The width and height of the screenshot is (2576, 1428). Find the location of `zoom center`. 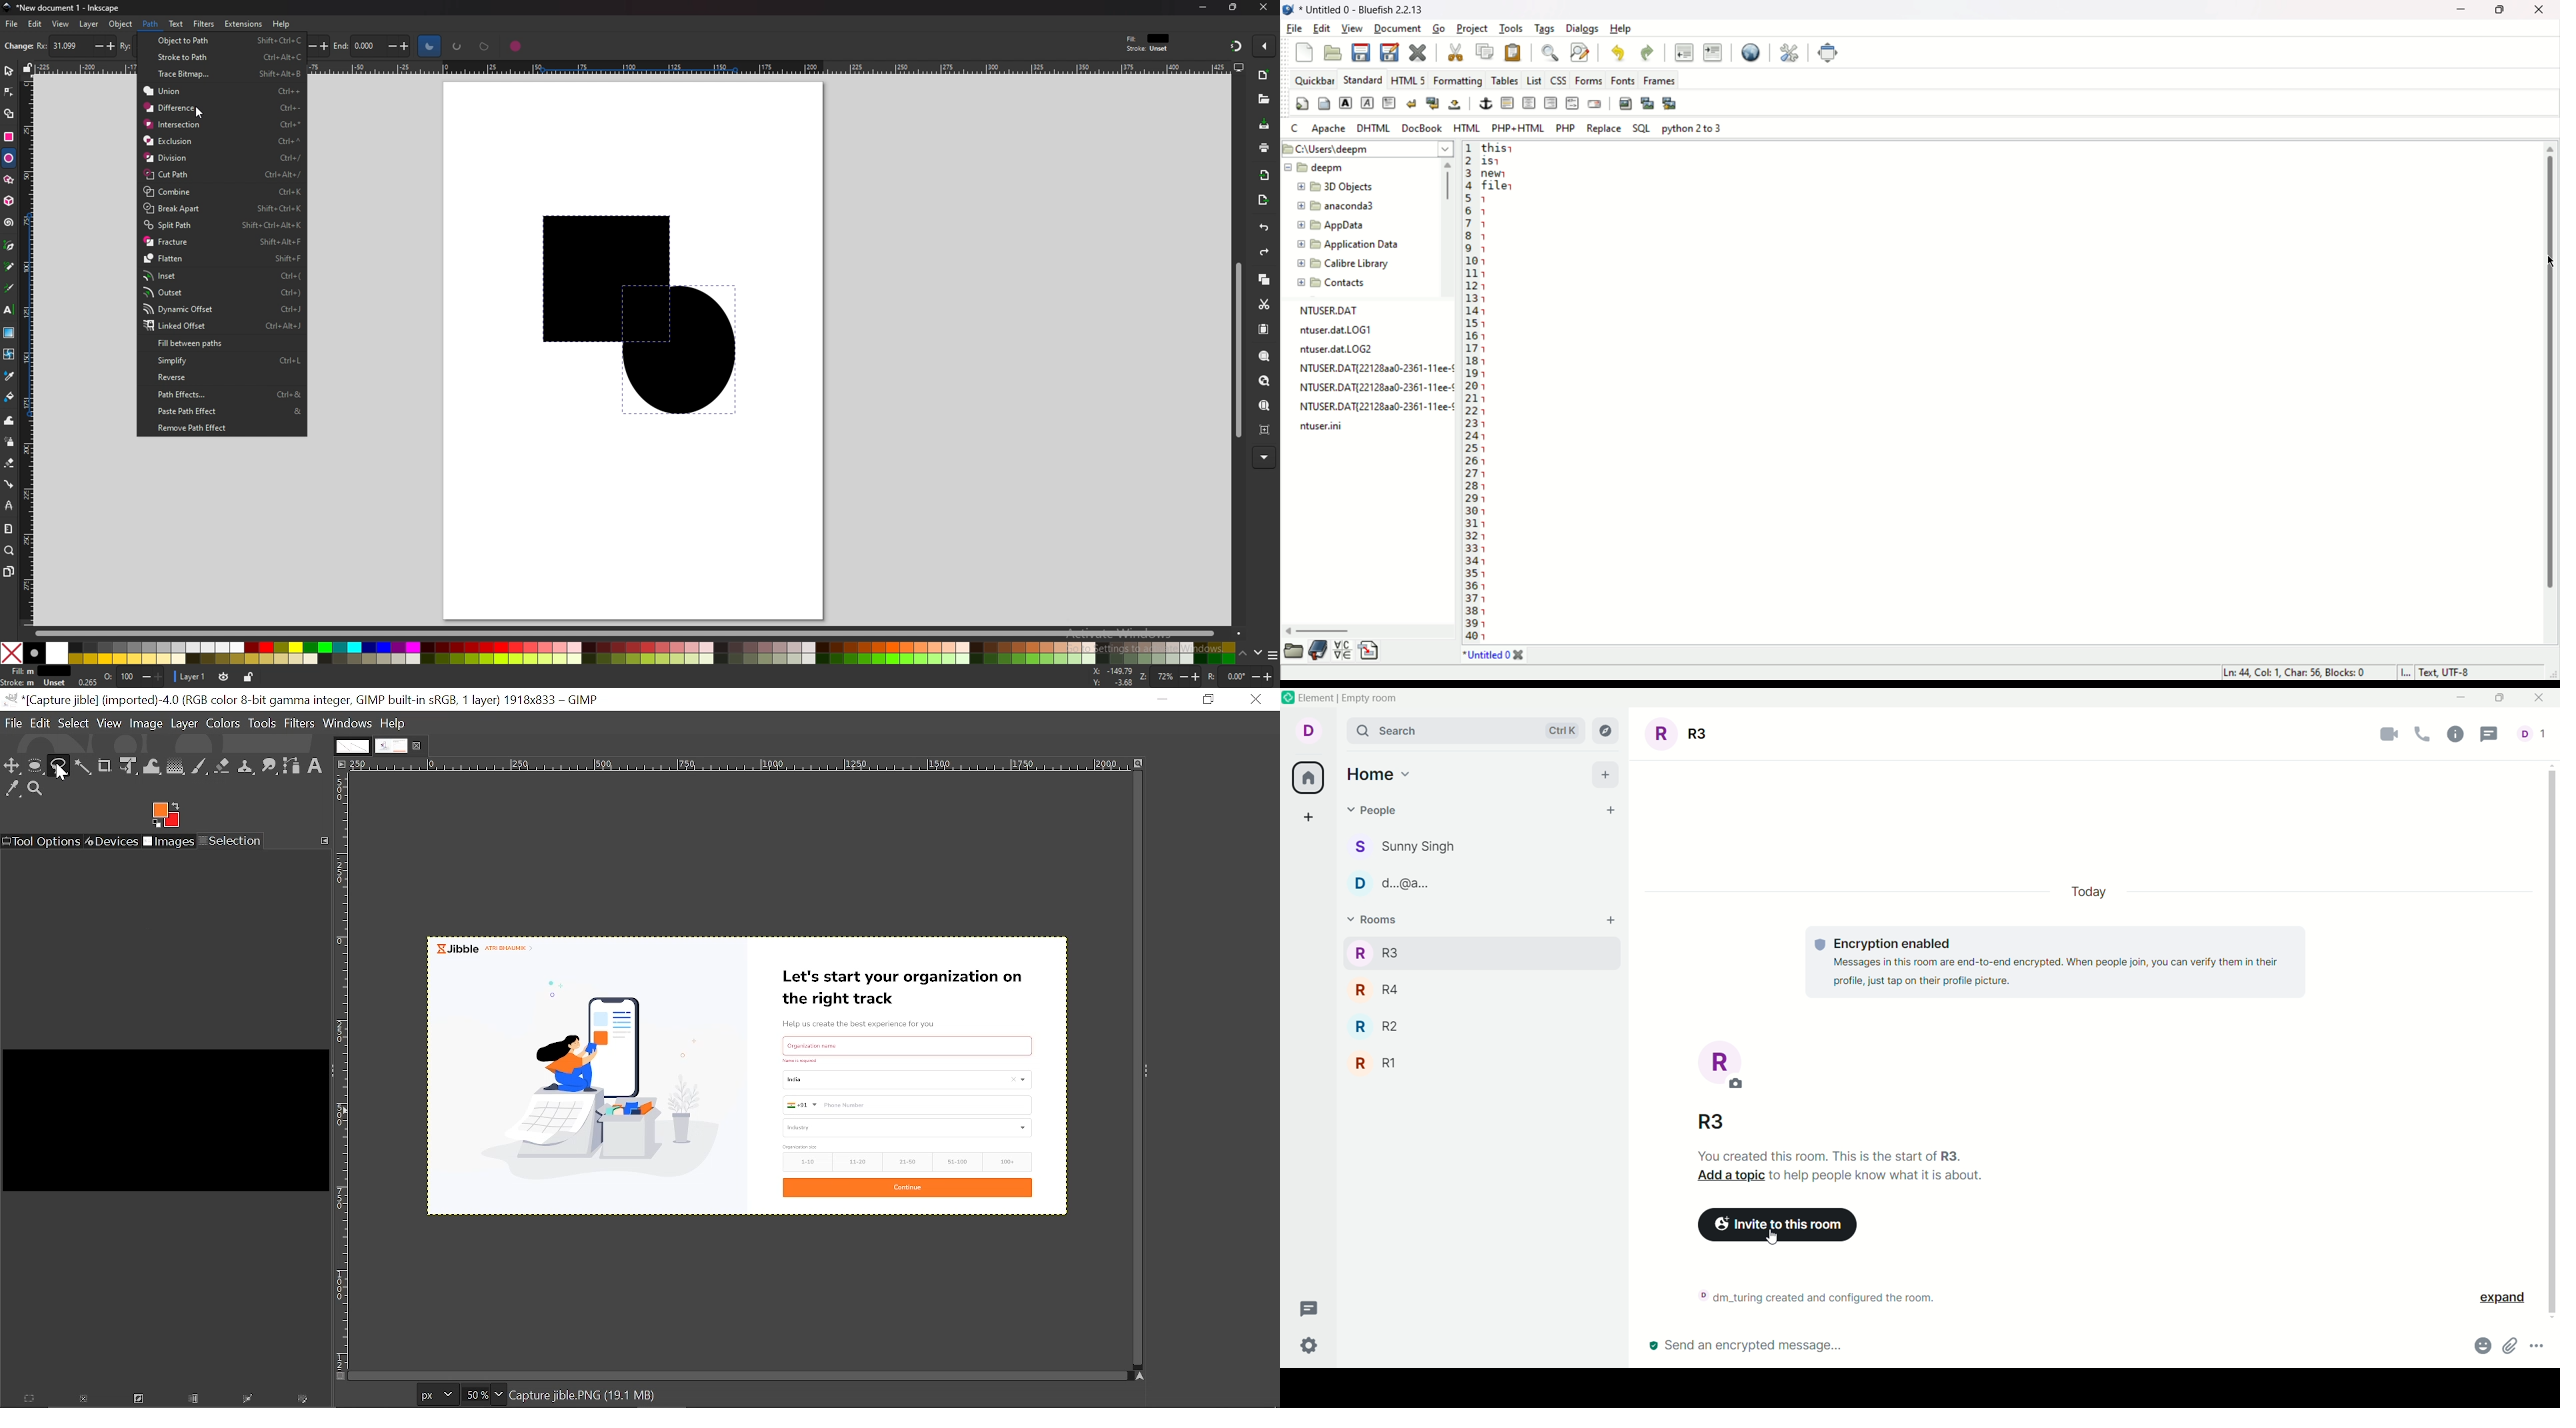

zoom center is located at coordinates (1266, 430).